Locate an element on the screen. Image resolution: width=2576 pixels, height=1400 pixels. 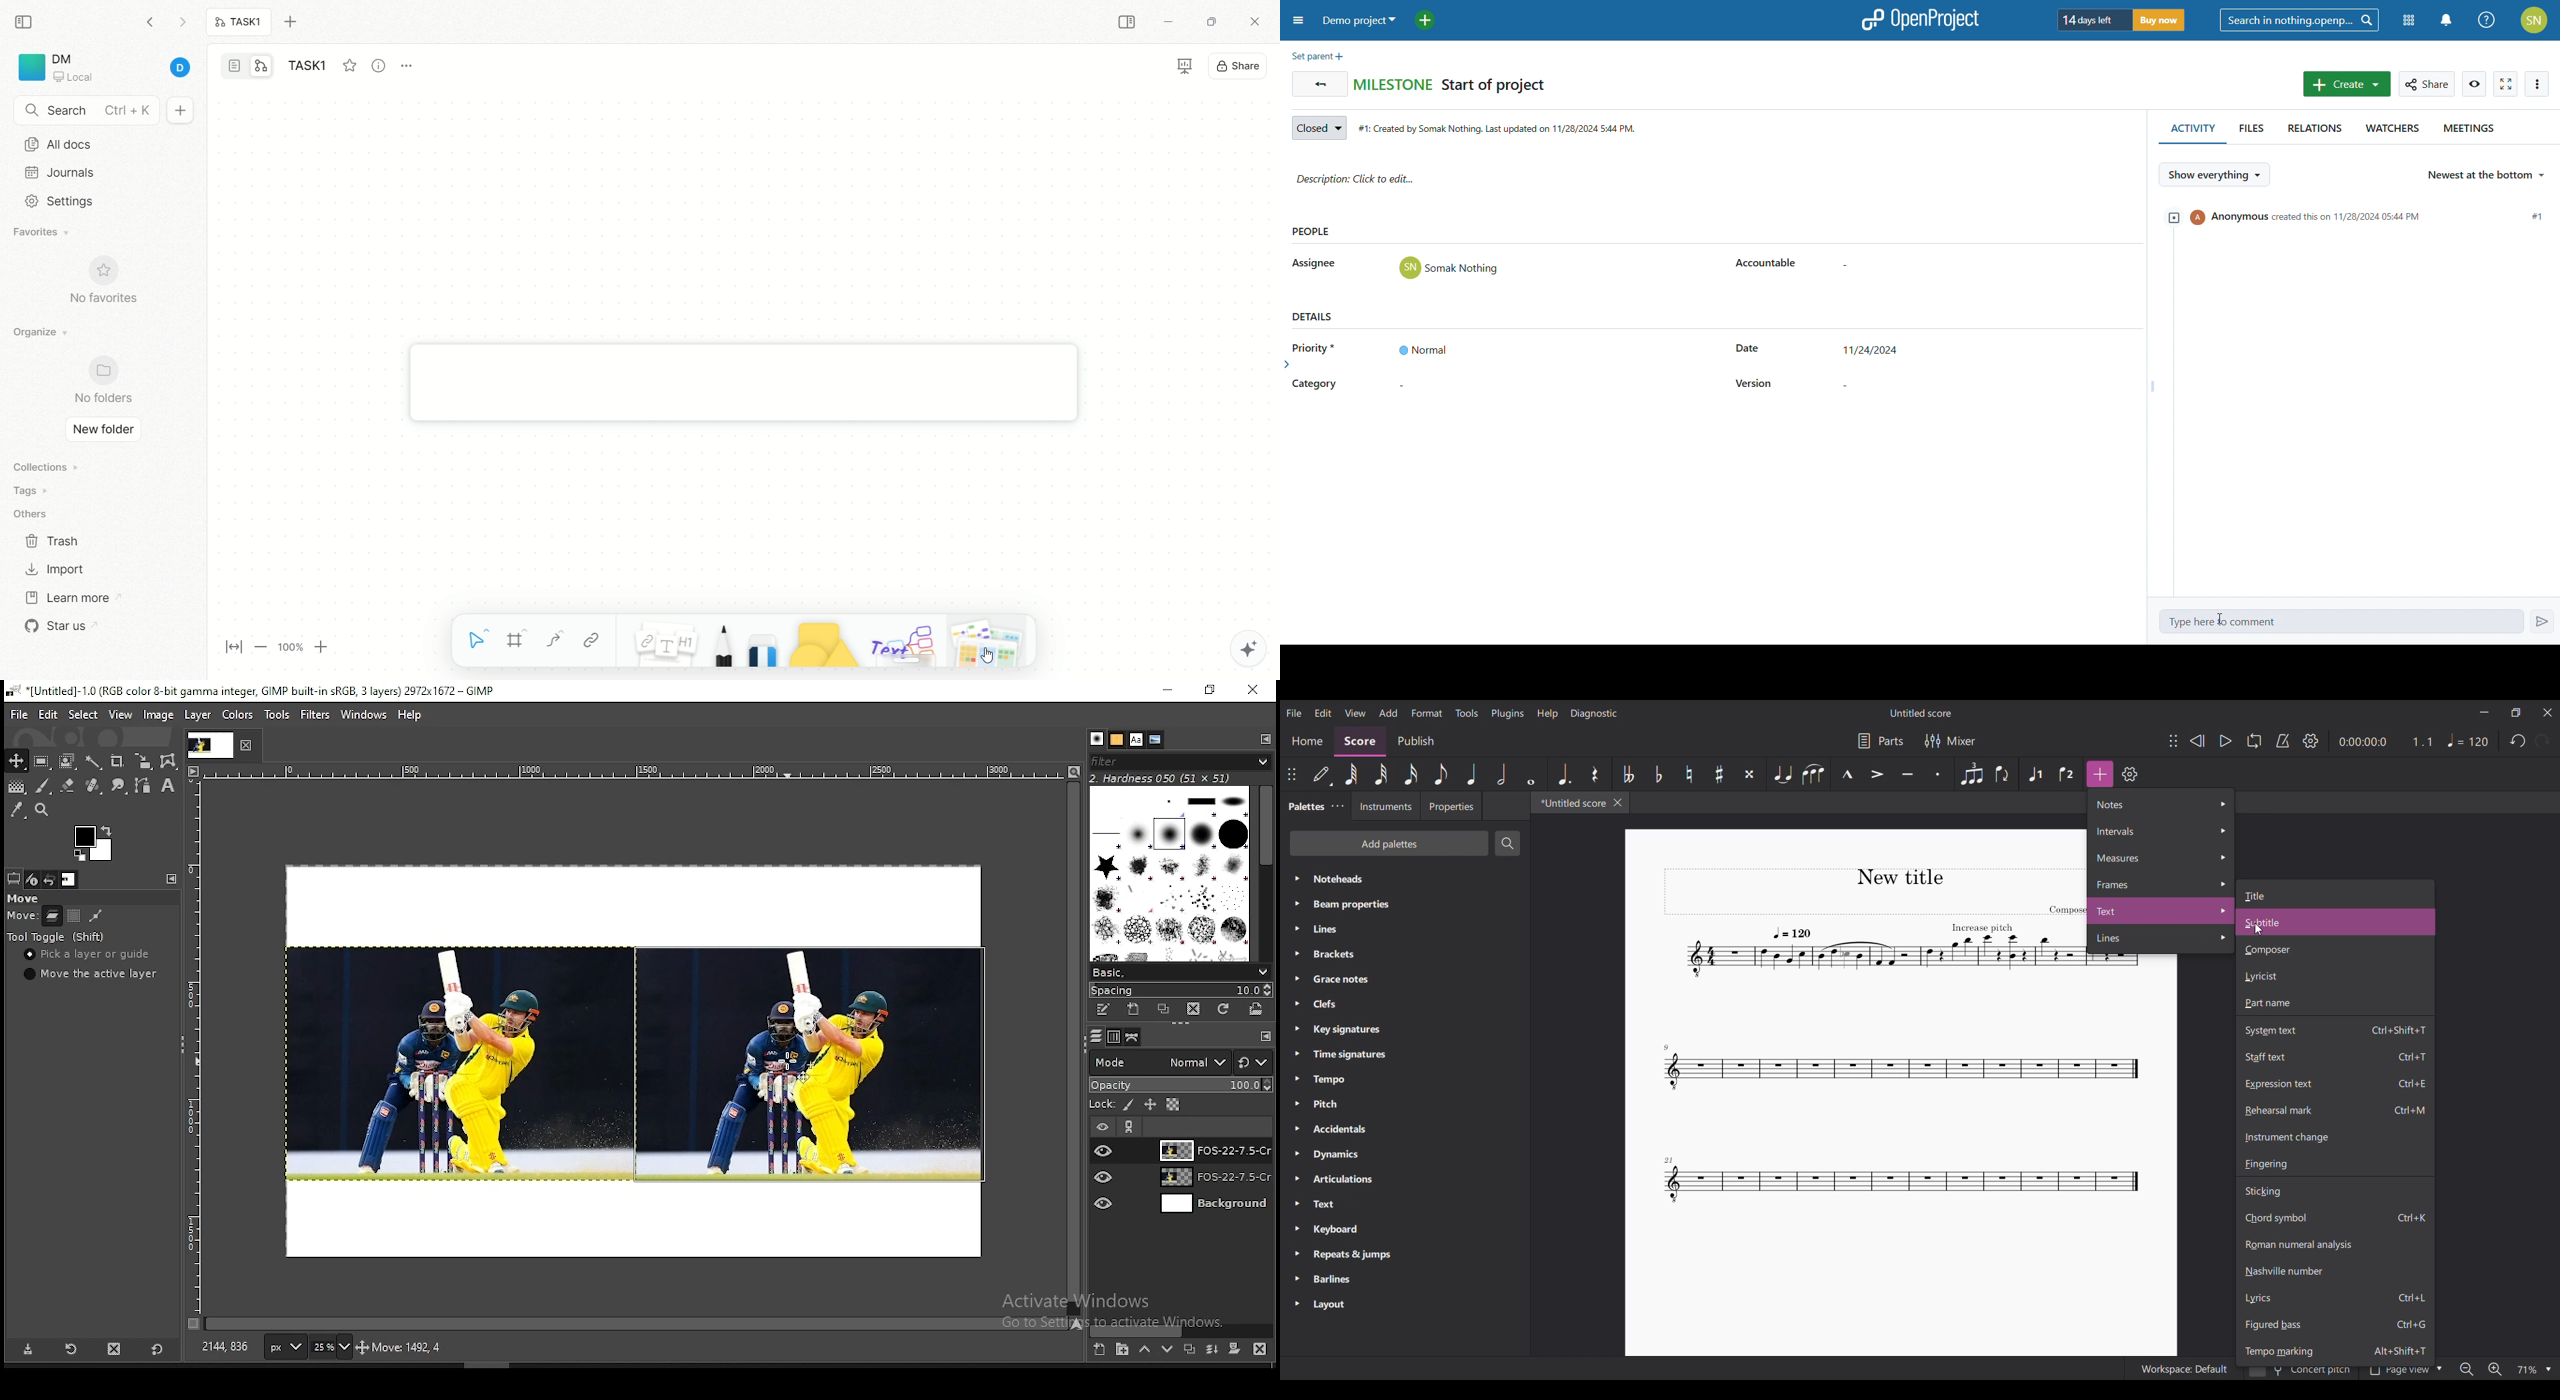
add a mask is located at coordinates (1232, 1350).